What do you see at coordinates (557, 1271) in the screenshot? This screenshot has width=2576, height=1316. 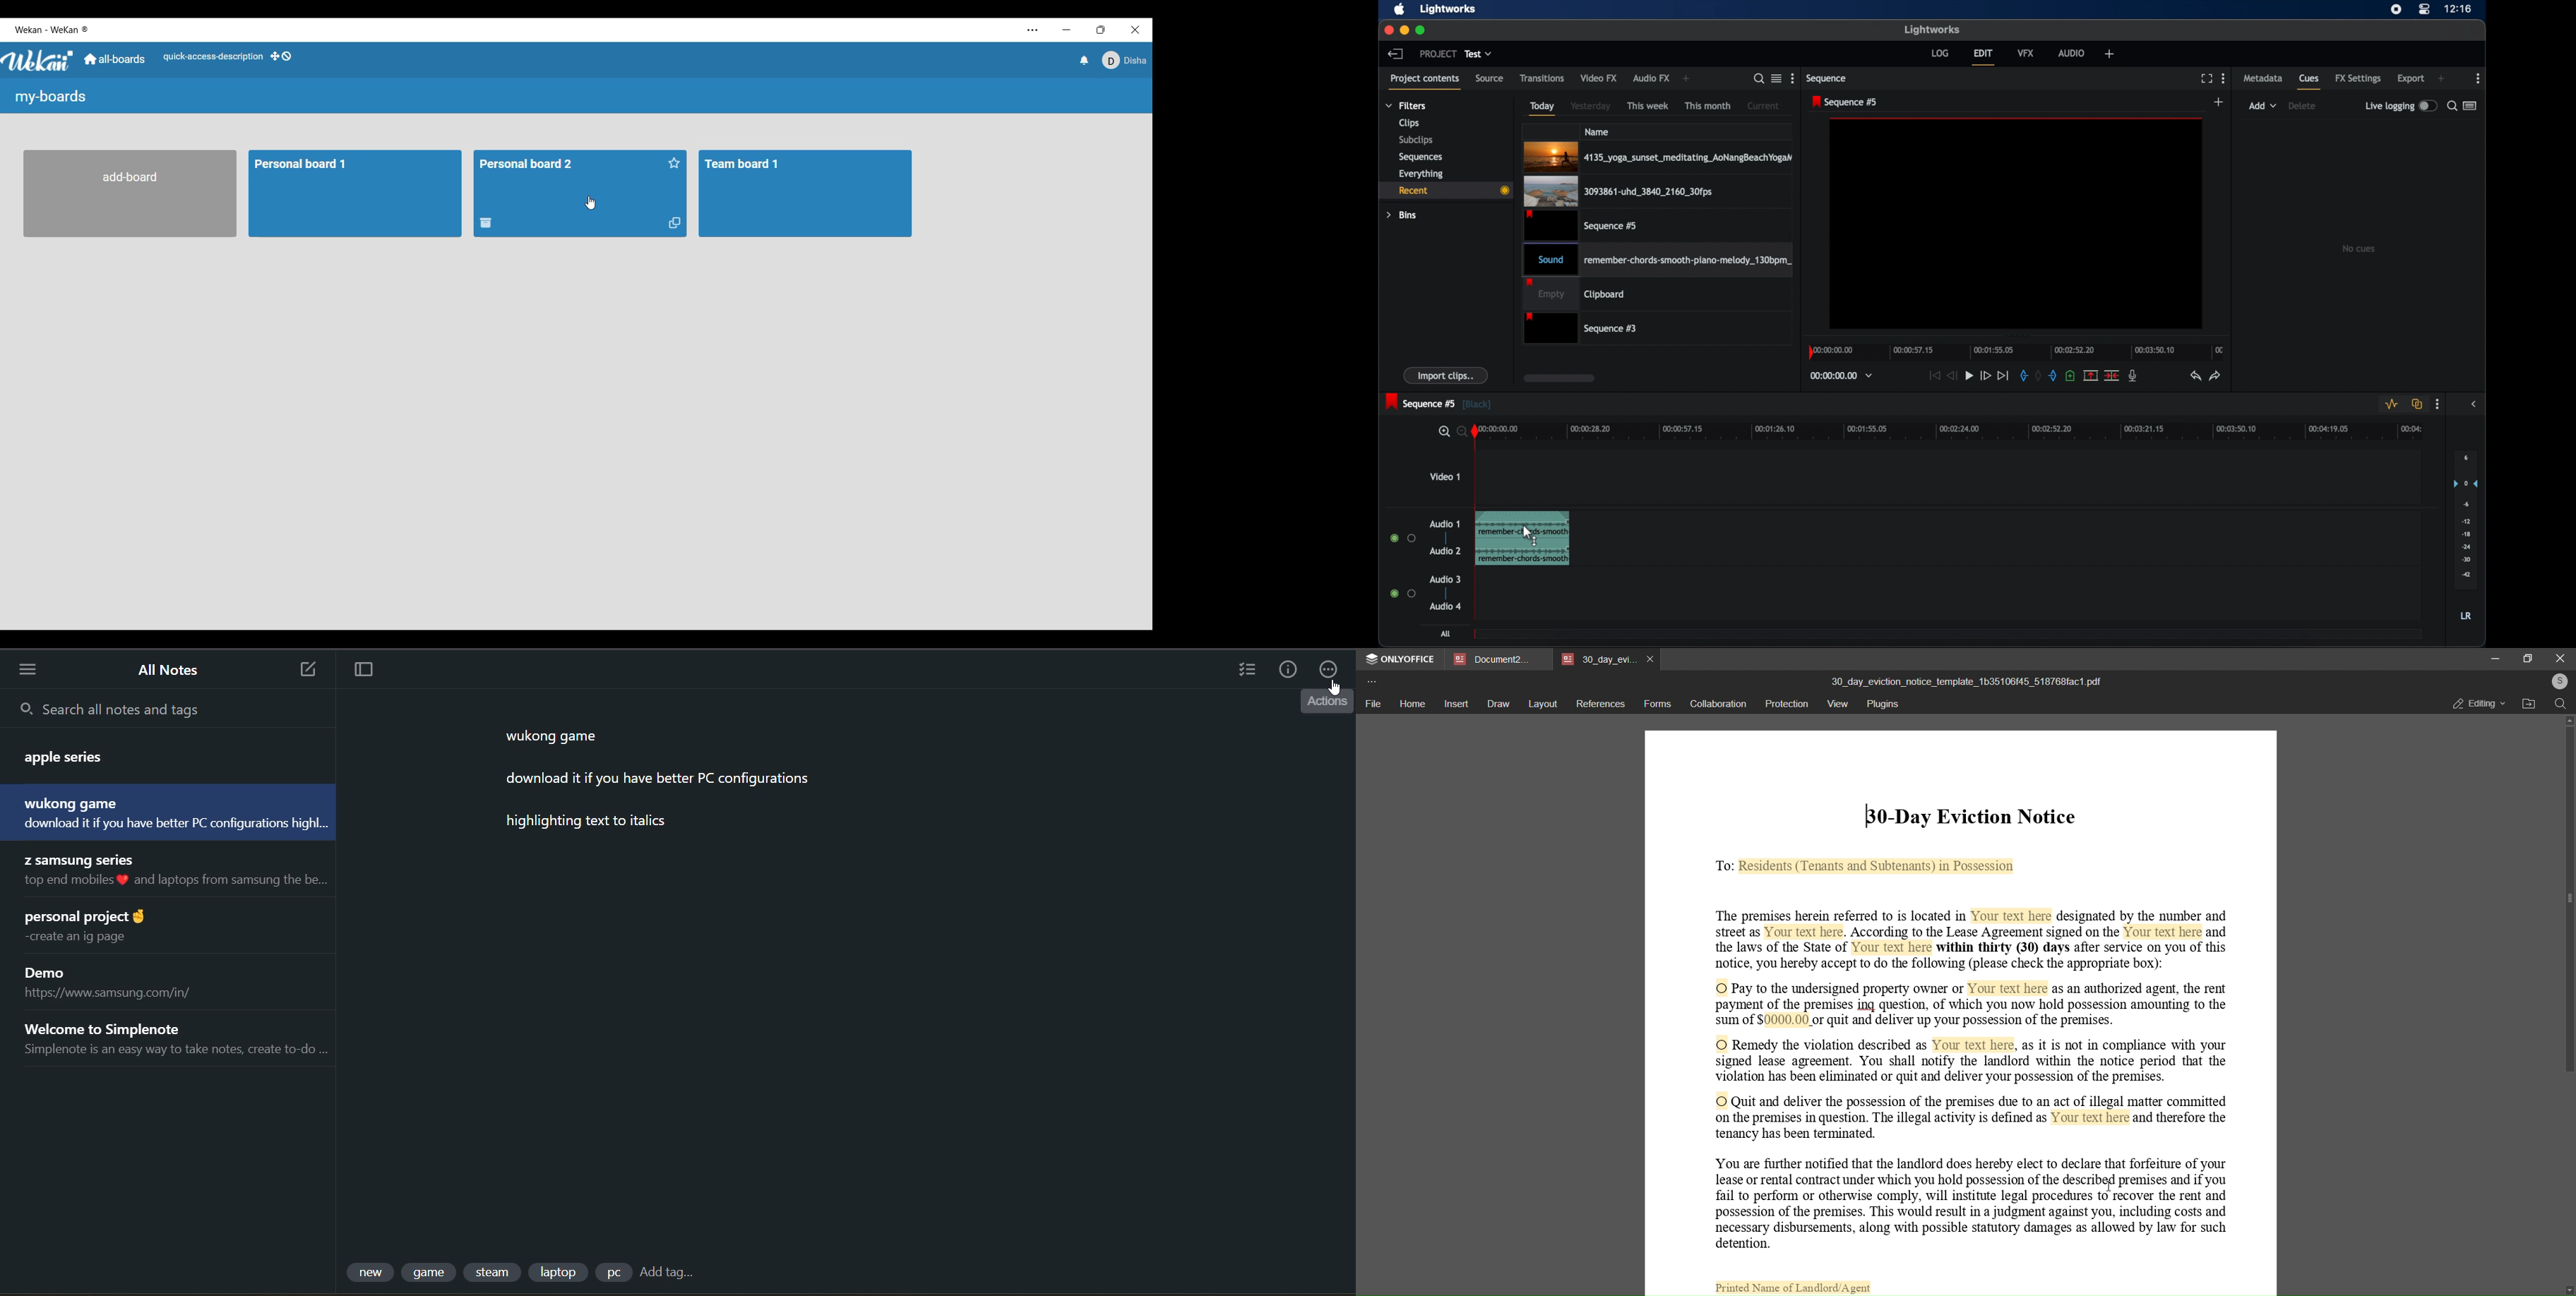 I see `tag 4` at bounding box center [557, 1271].